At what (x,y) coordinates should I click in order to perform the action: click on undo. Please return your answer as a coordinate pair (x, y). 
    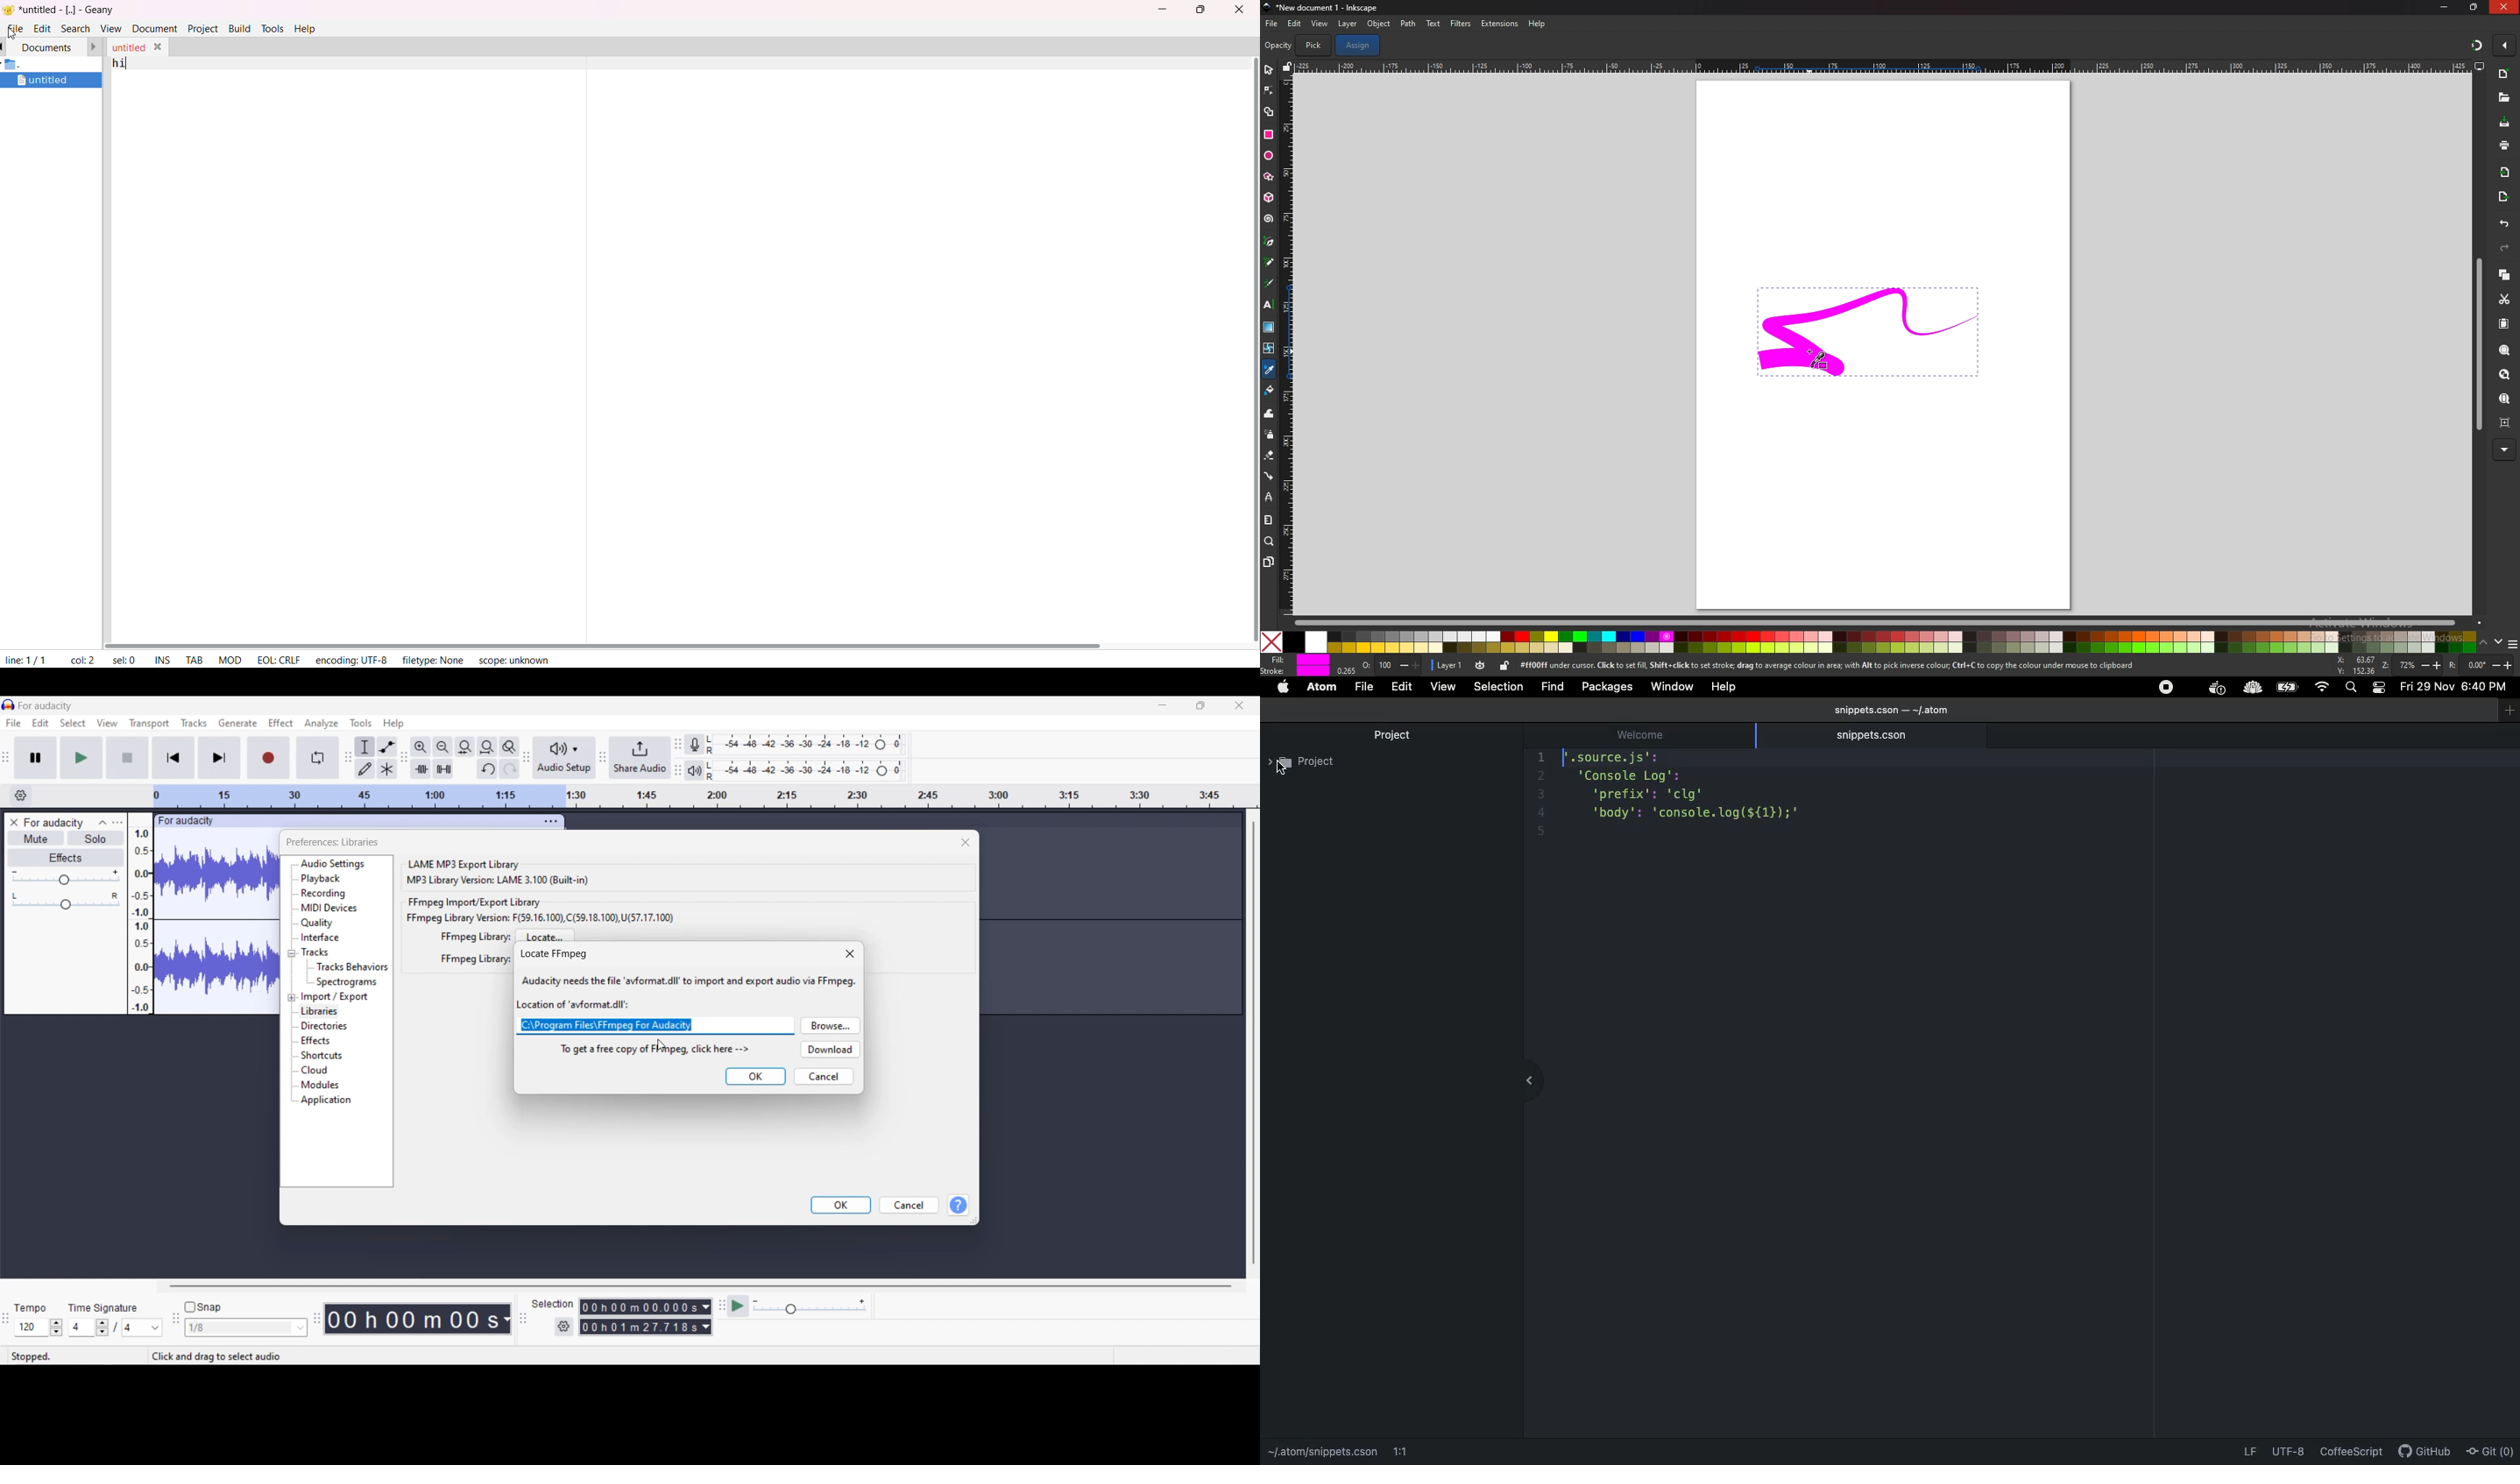
    Looking at the image, I should click on (2504, 224).